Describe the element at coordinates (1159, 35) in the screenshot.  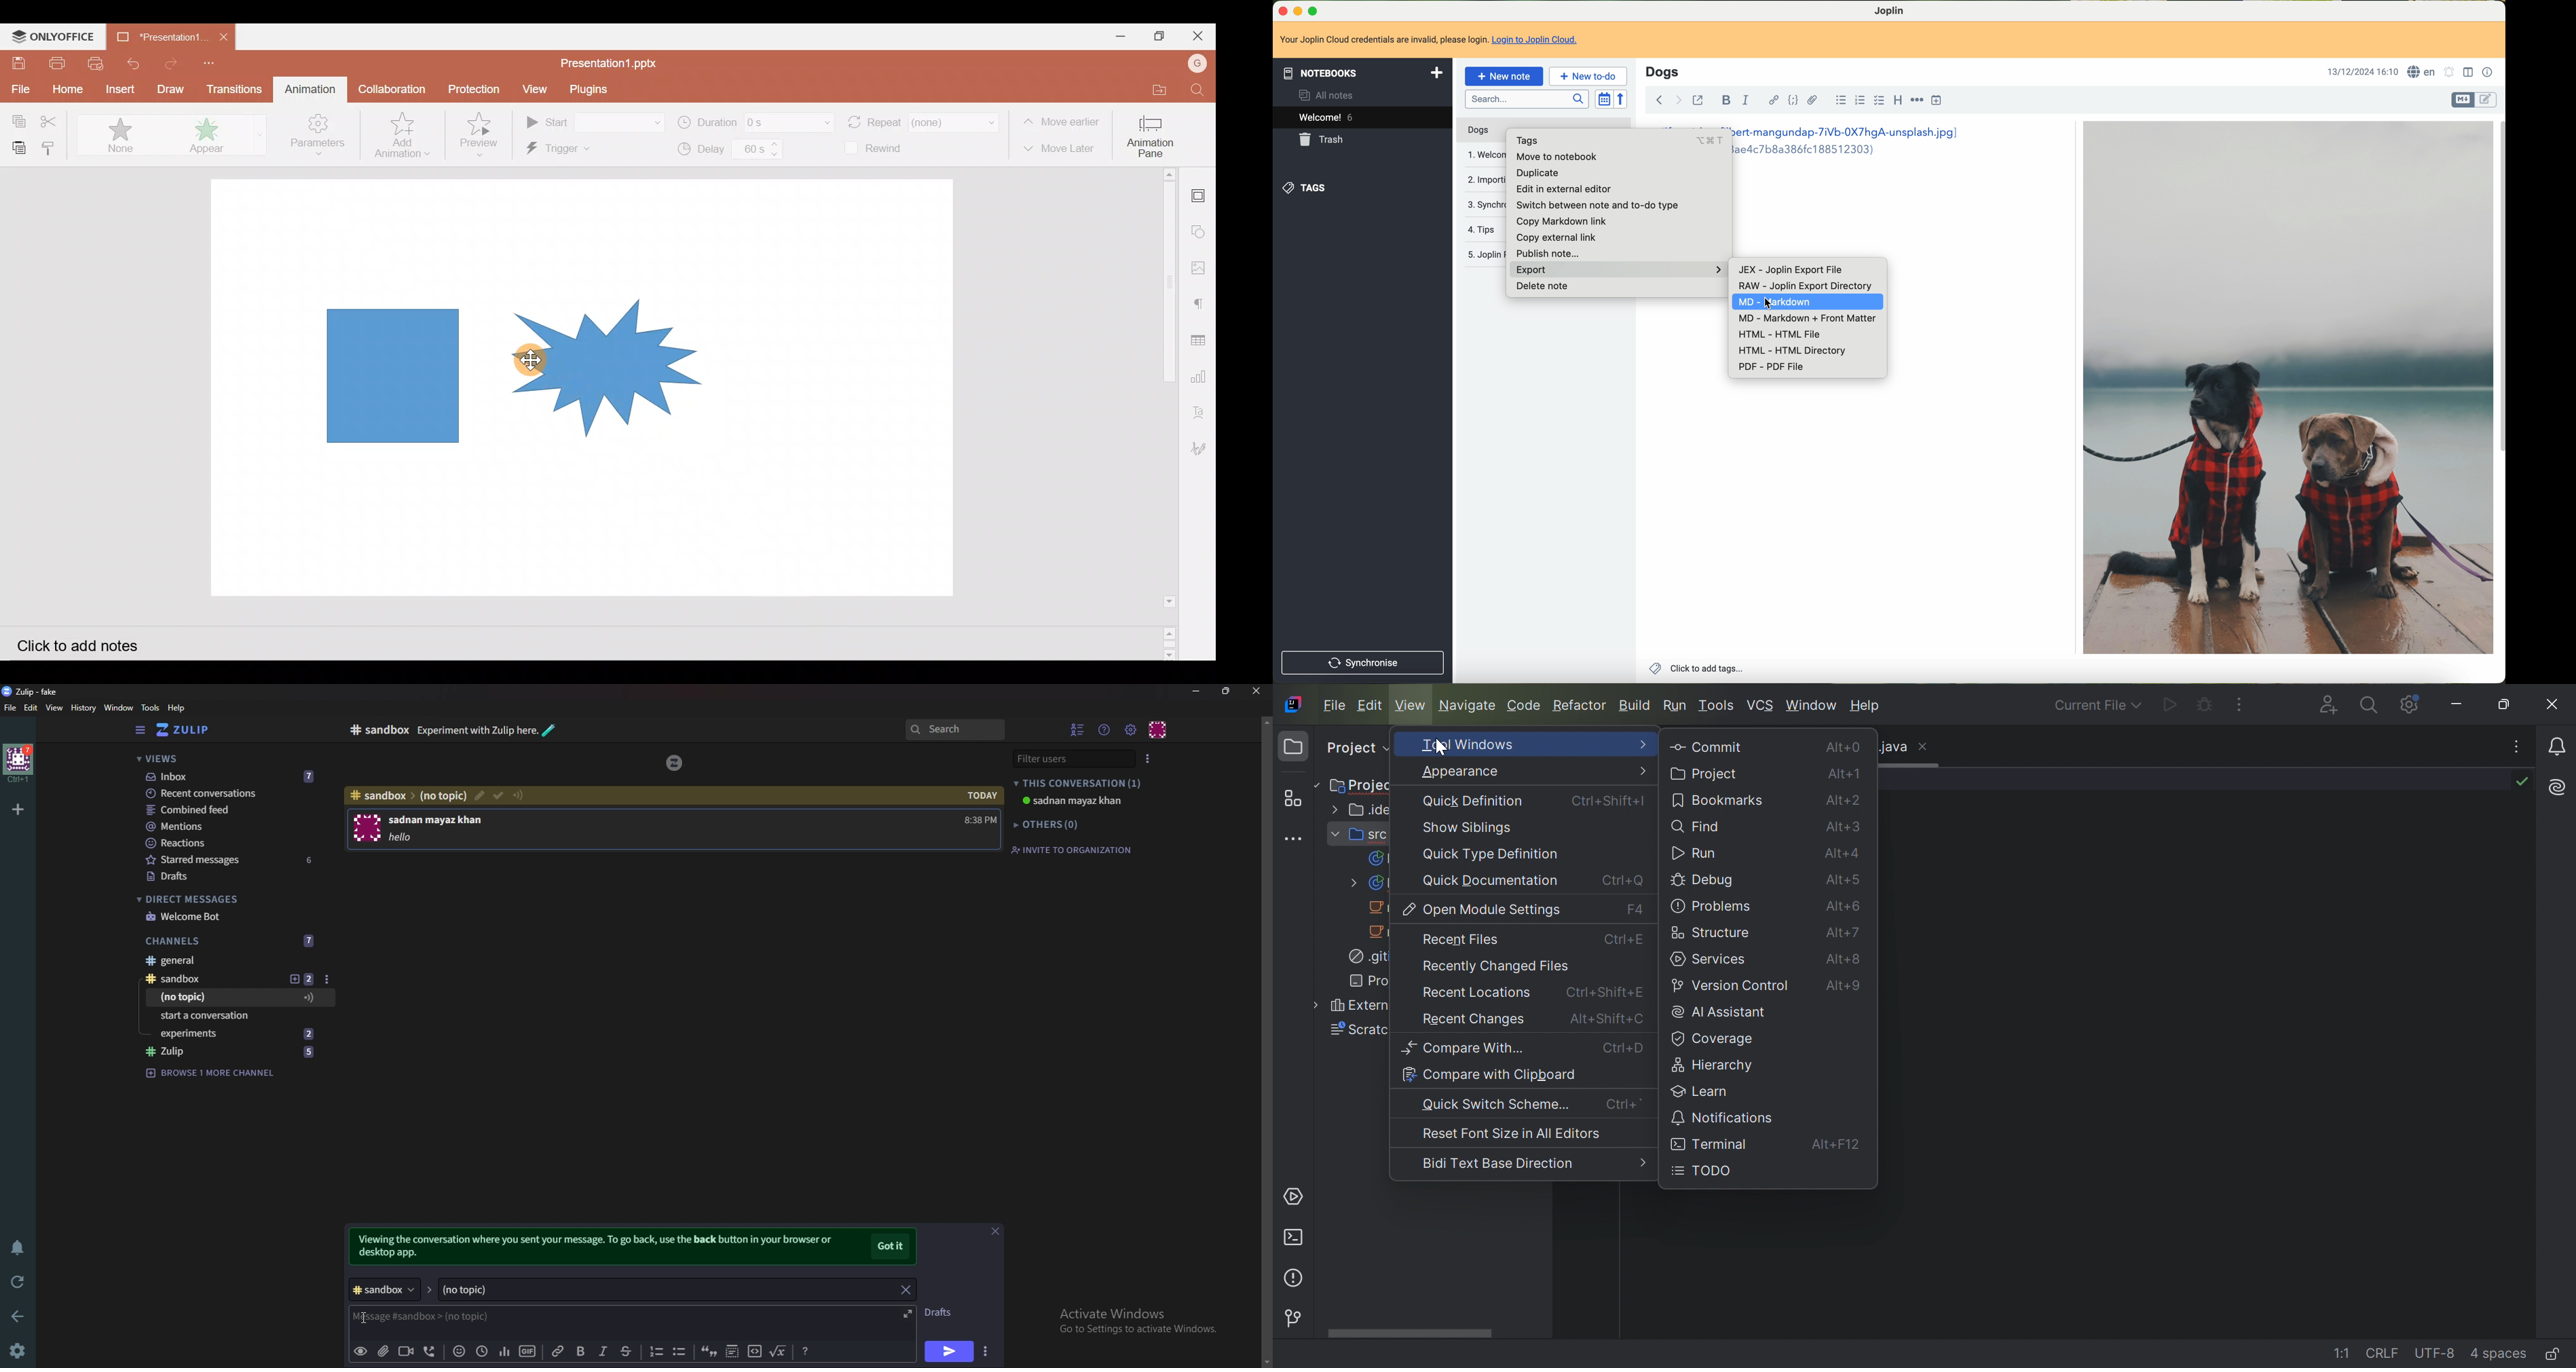
I see `Maximize` at that location.